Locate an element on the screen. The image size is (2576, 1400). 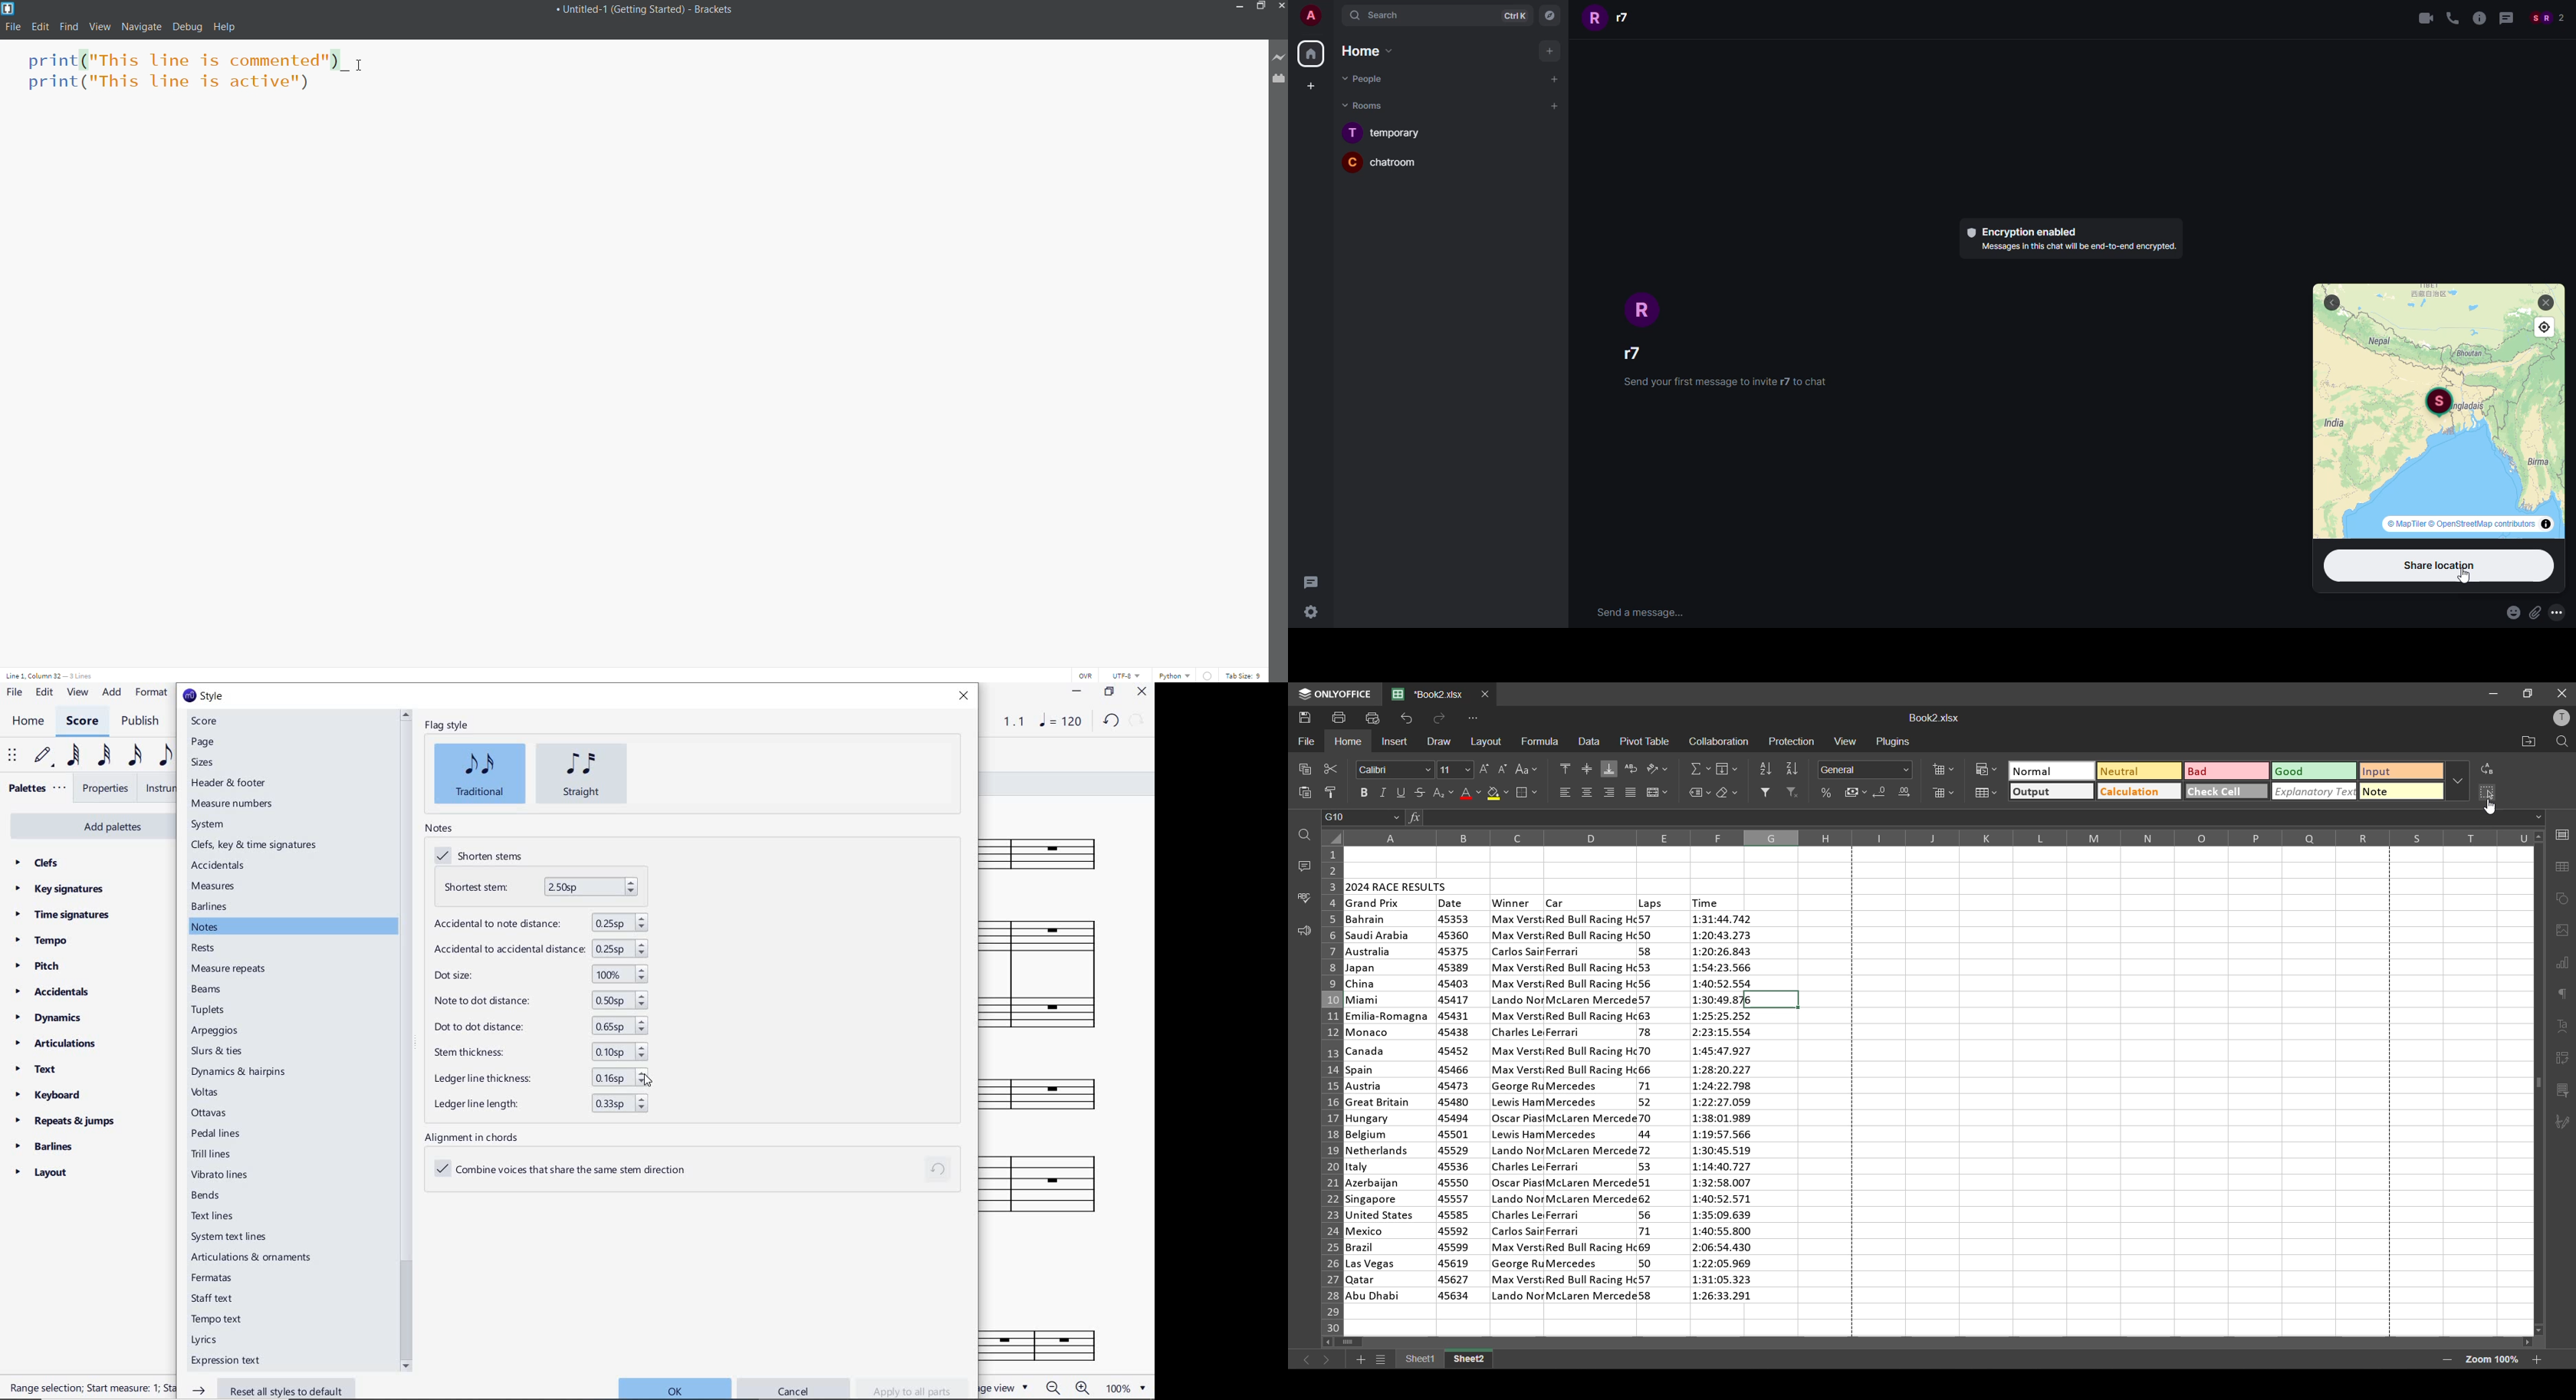
number format is located at coordinates (1865, 770).